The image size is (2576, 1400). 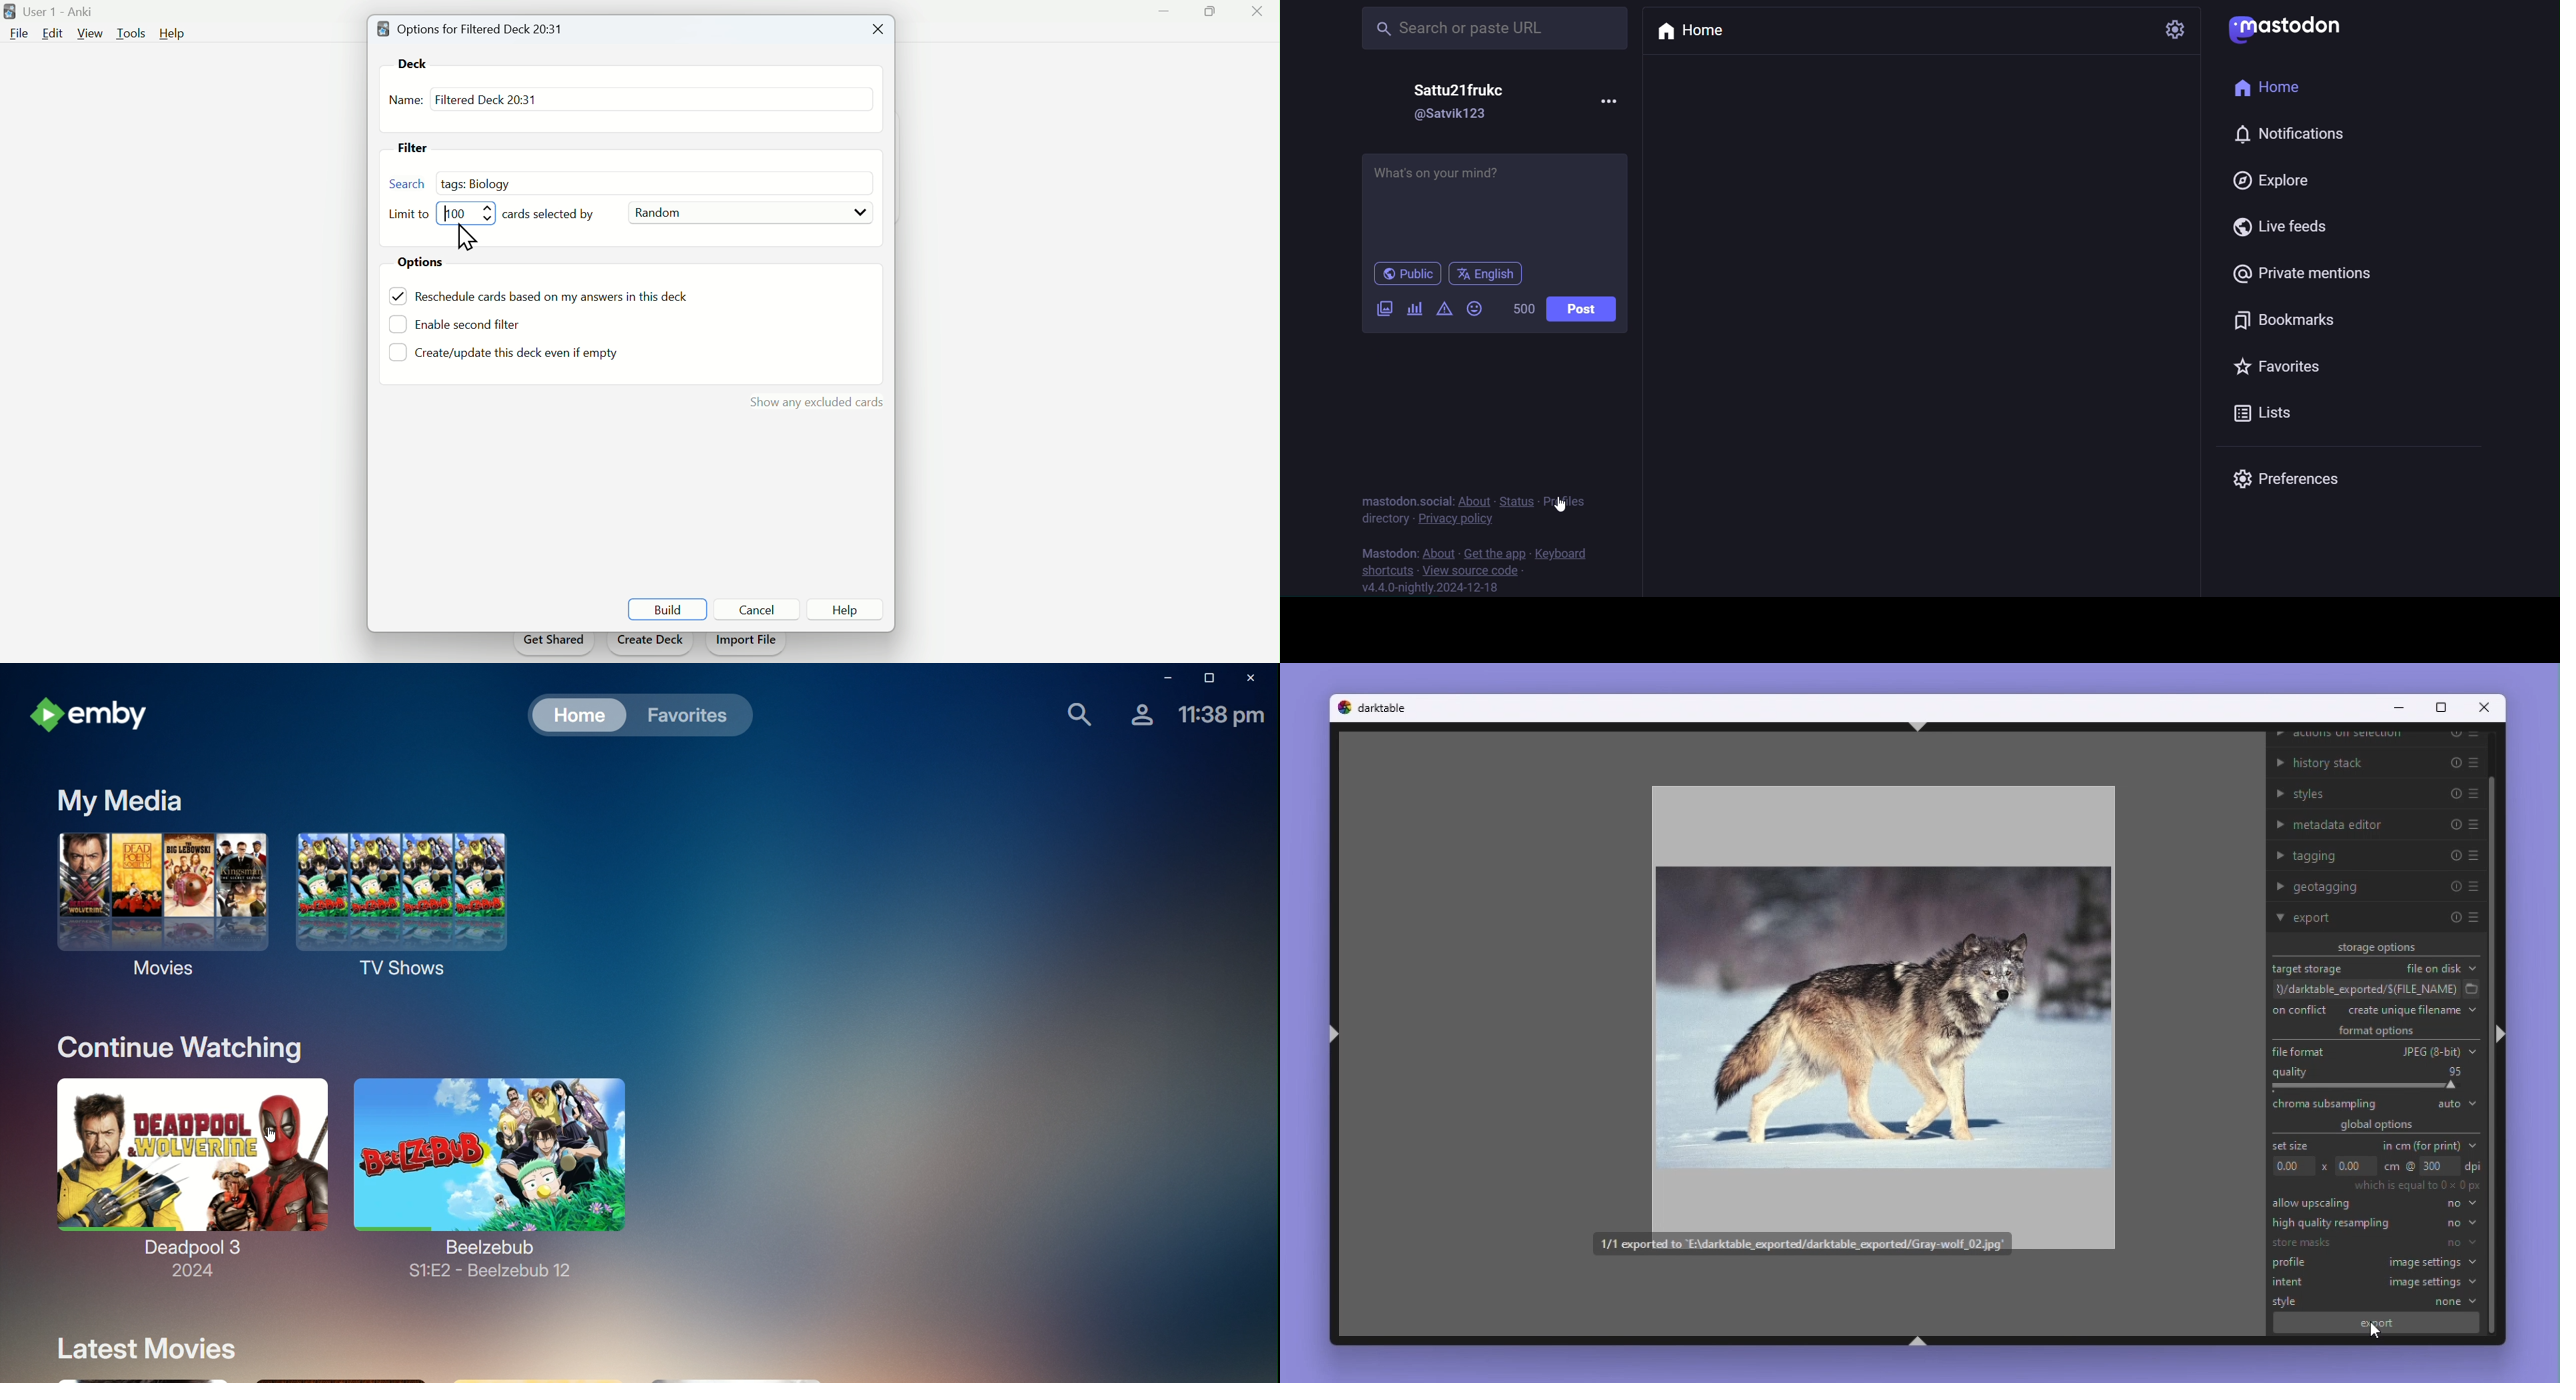 I want to click on User 1 - Anki, so click(x=53, y=9).